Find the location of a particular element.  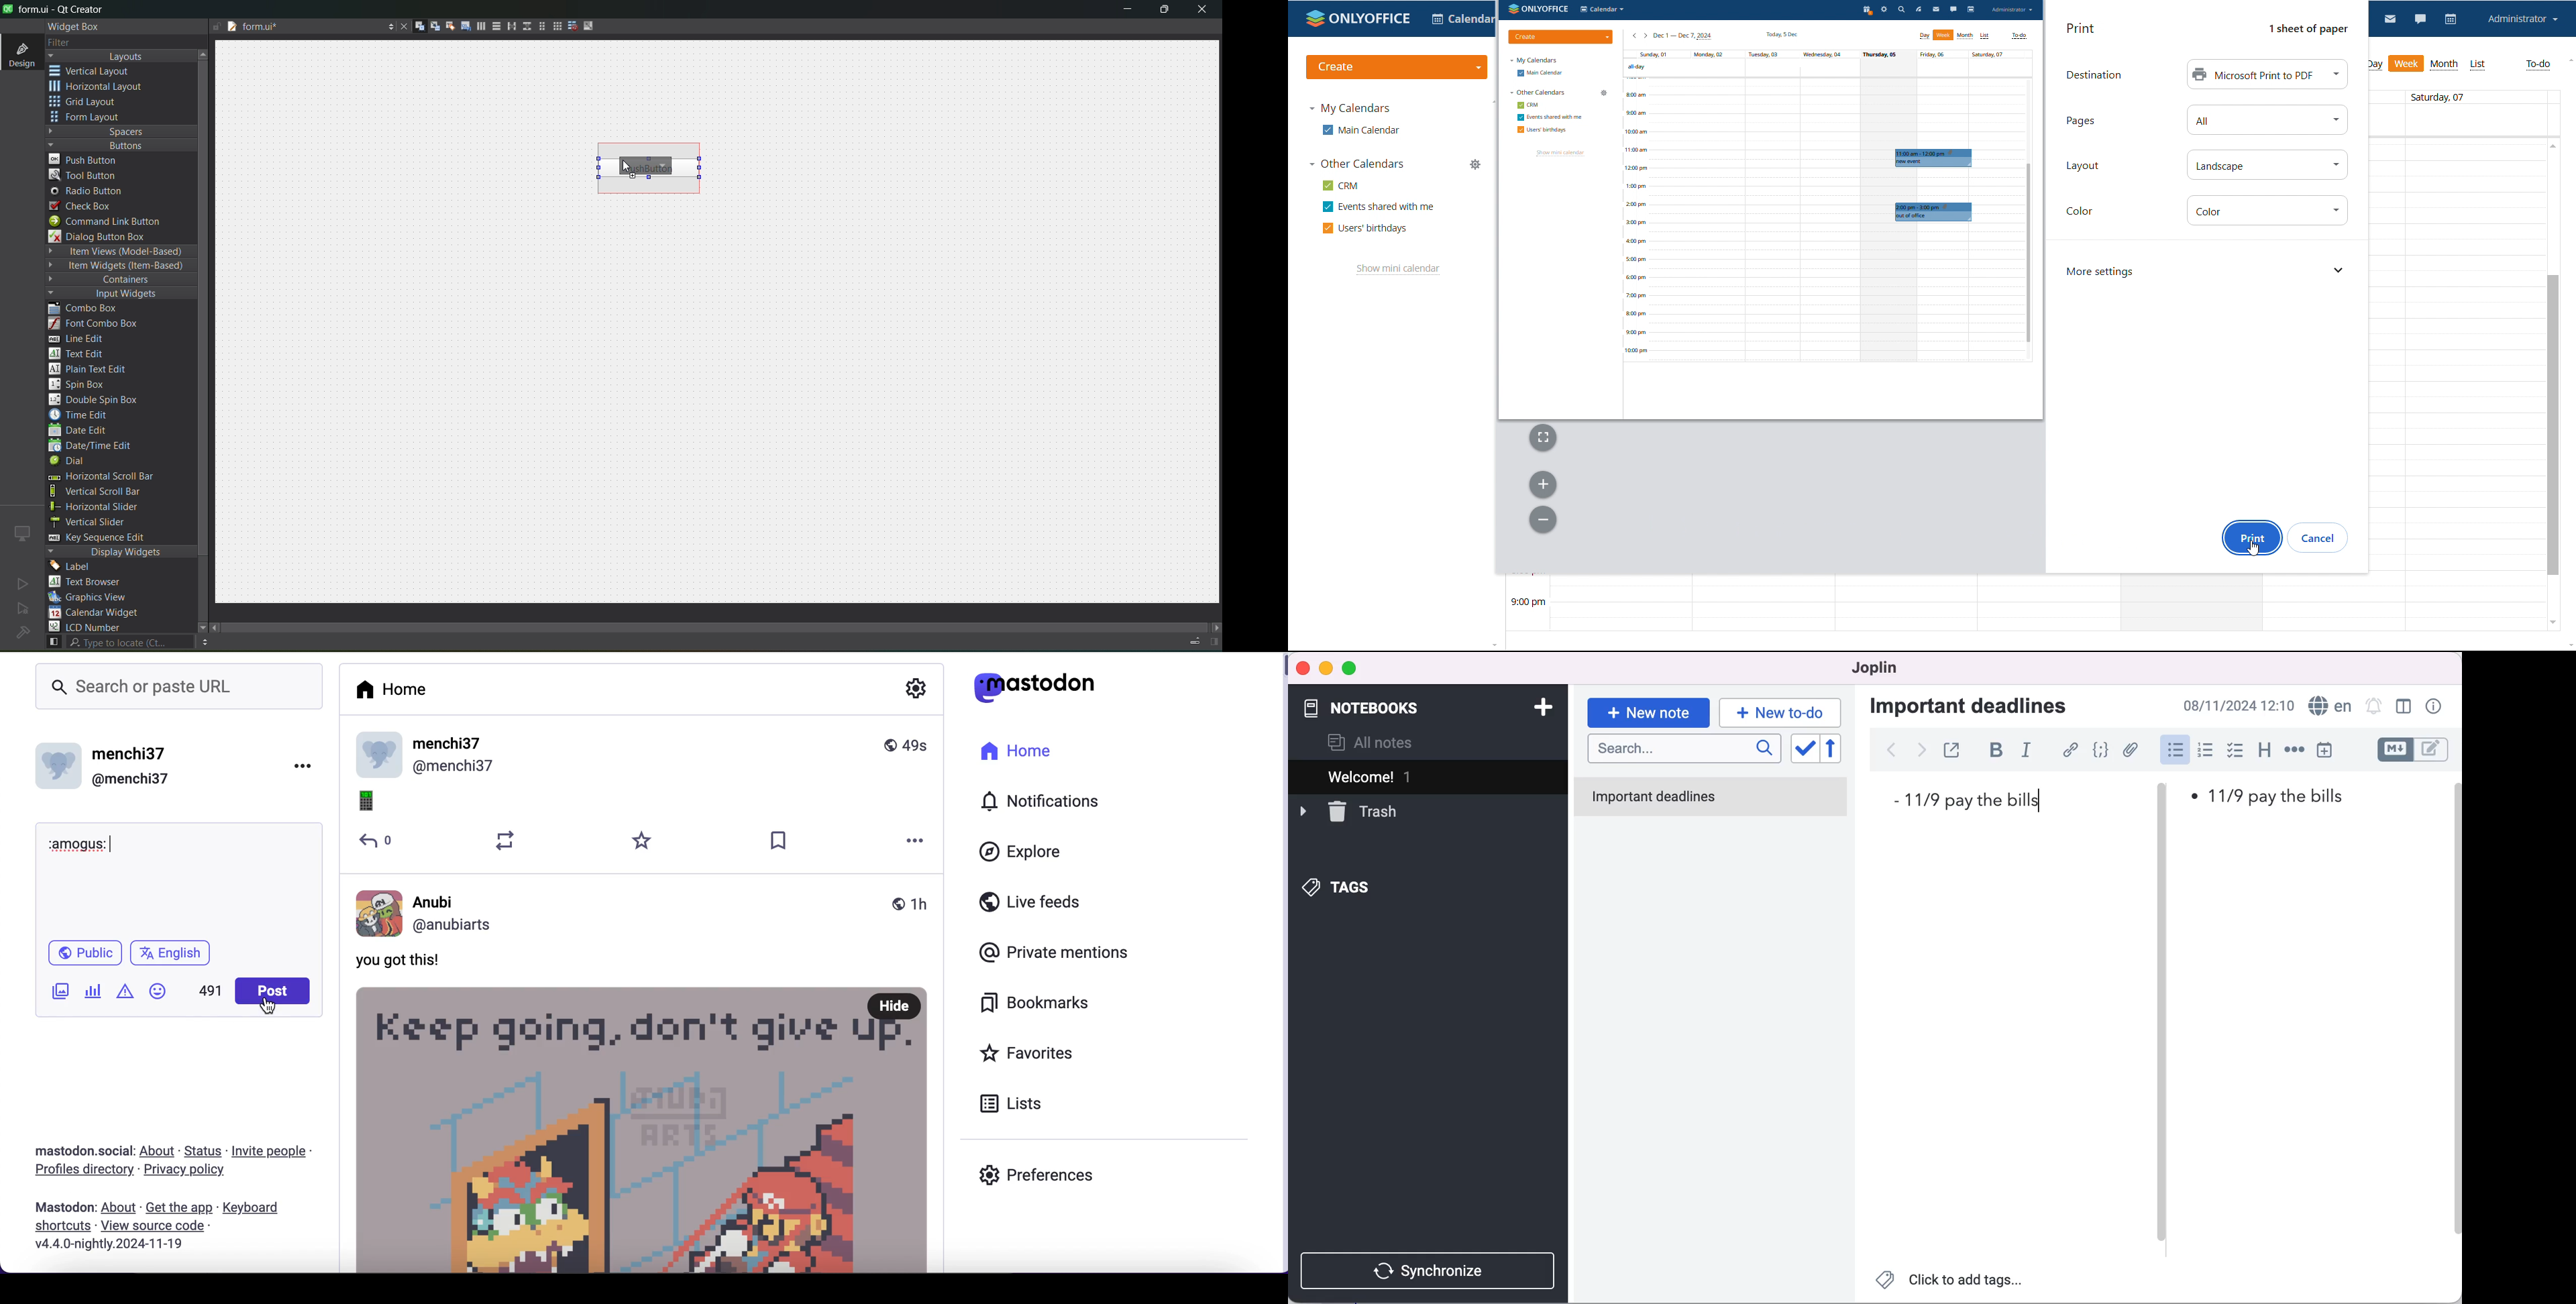

maximize is located at coordinates (1353, 667).